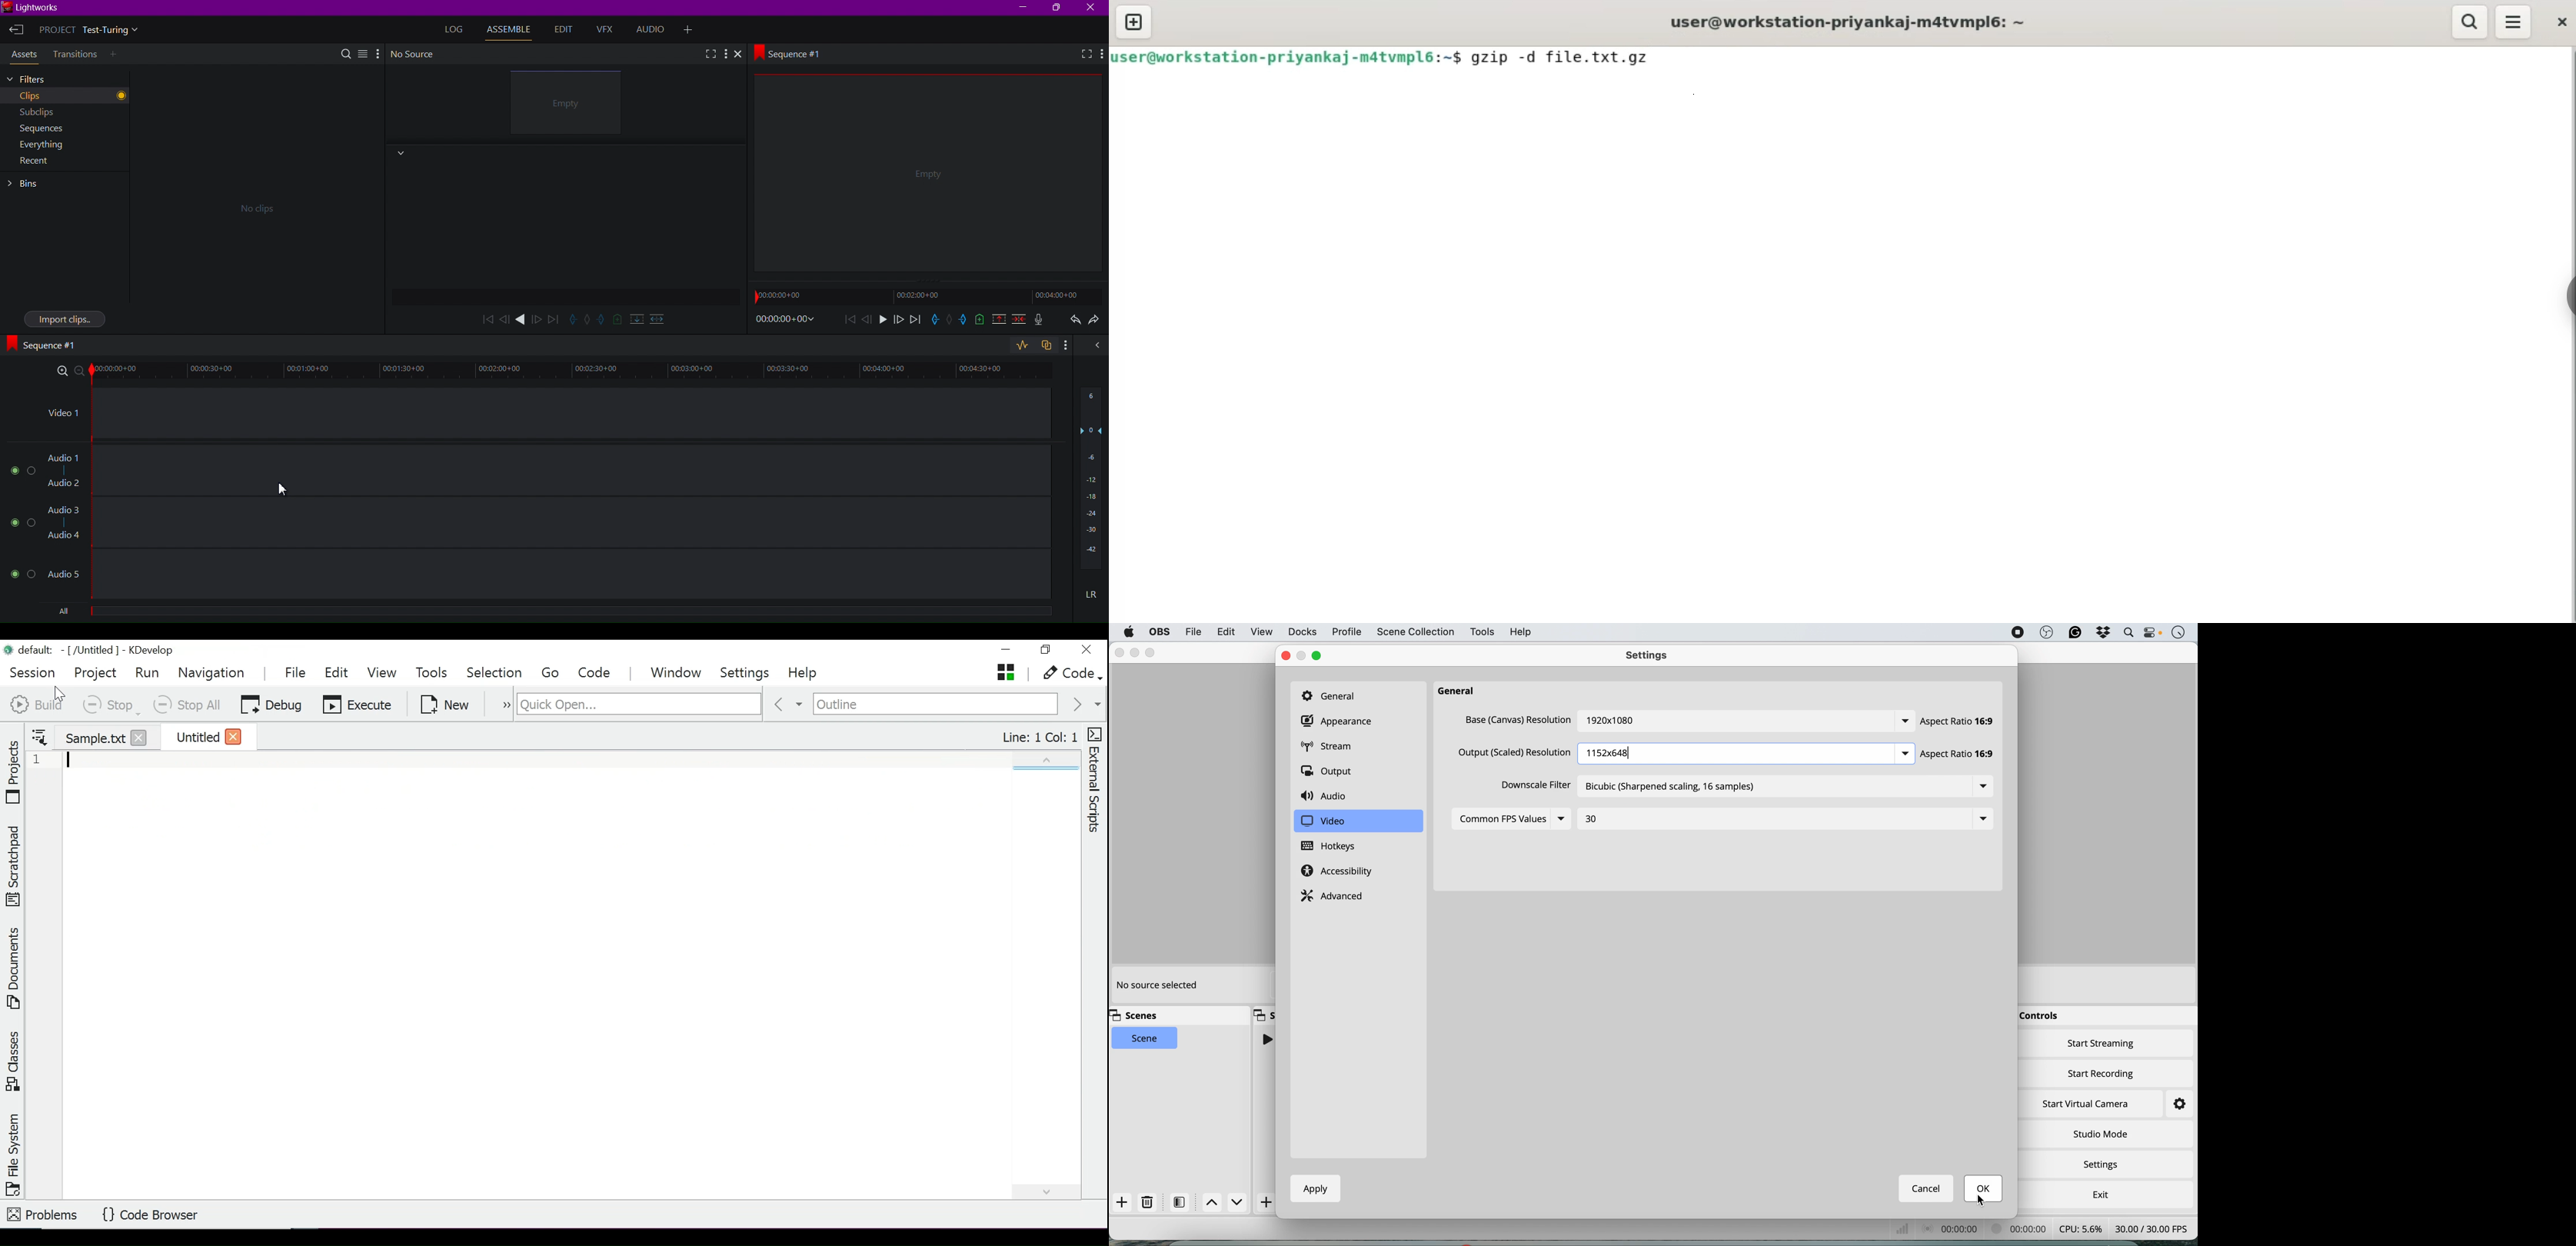 The height and width of the screenshot is (1260, 2576). What do you see at coordinates (1267, 1202) in the screenshot?
I see `Add Scene ` at bounding box center [1267, 1202].